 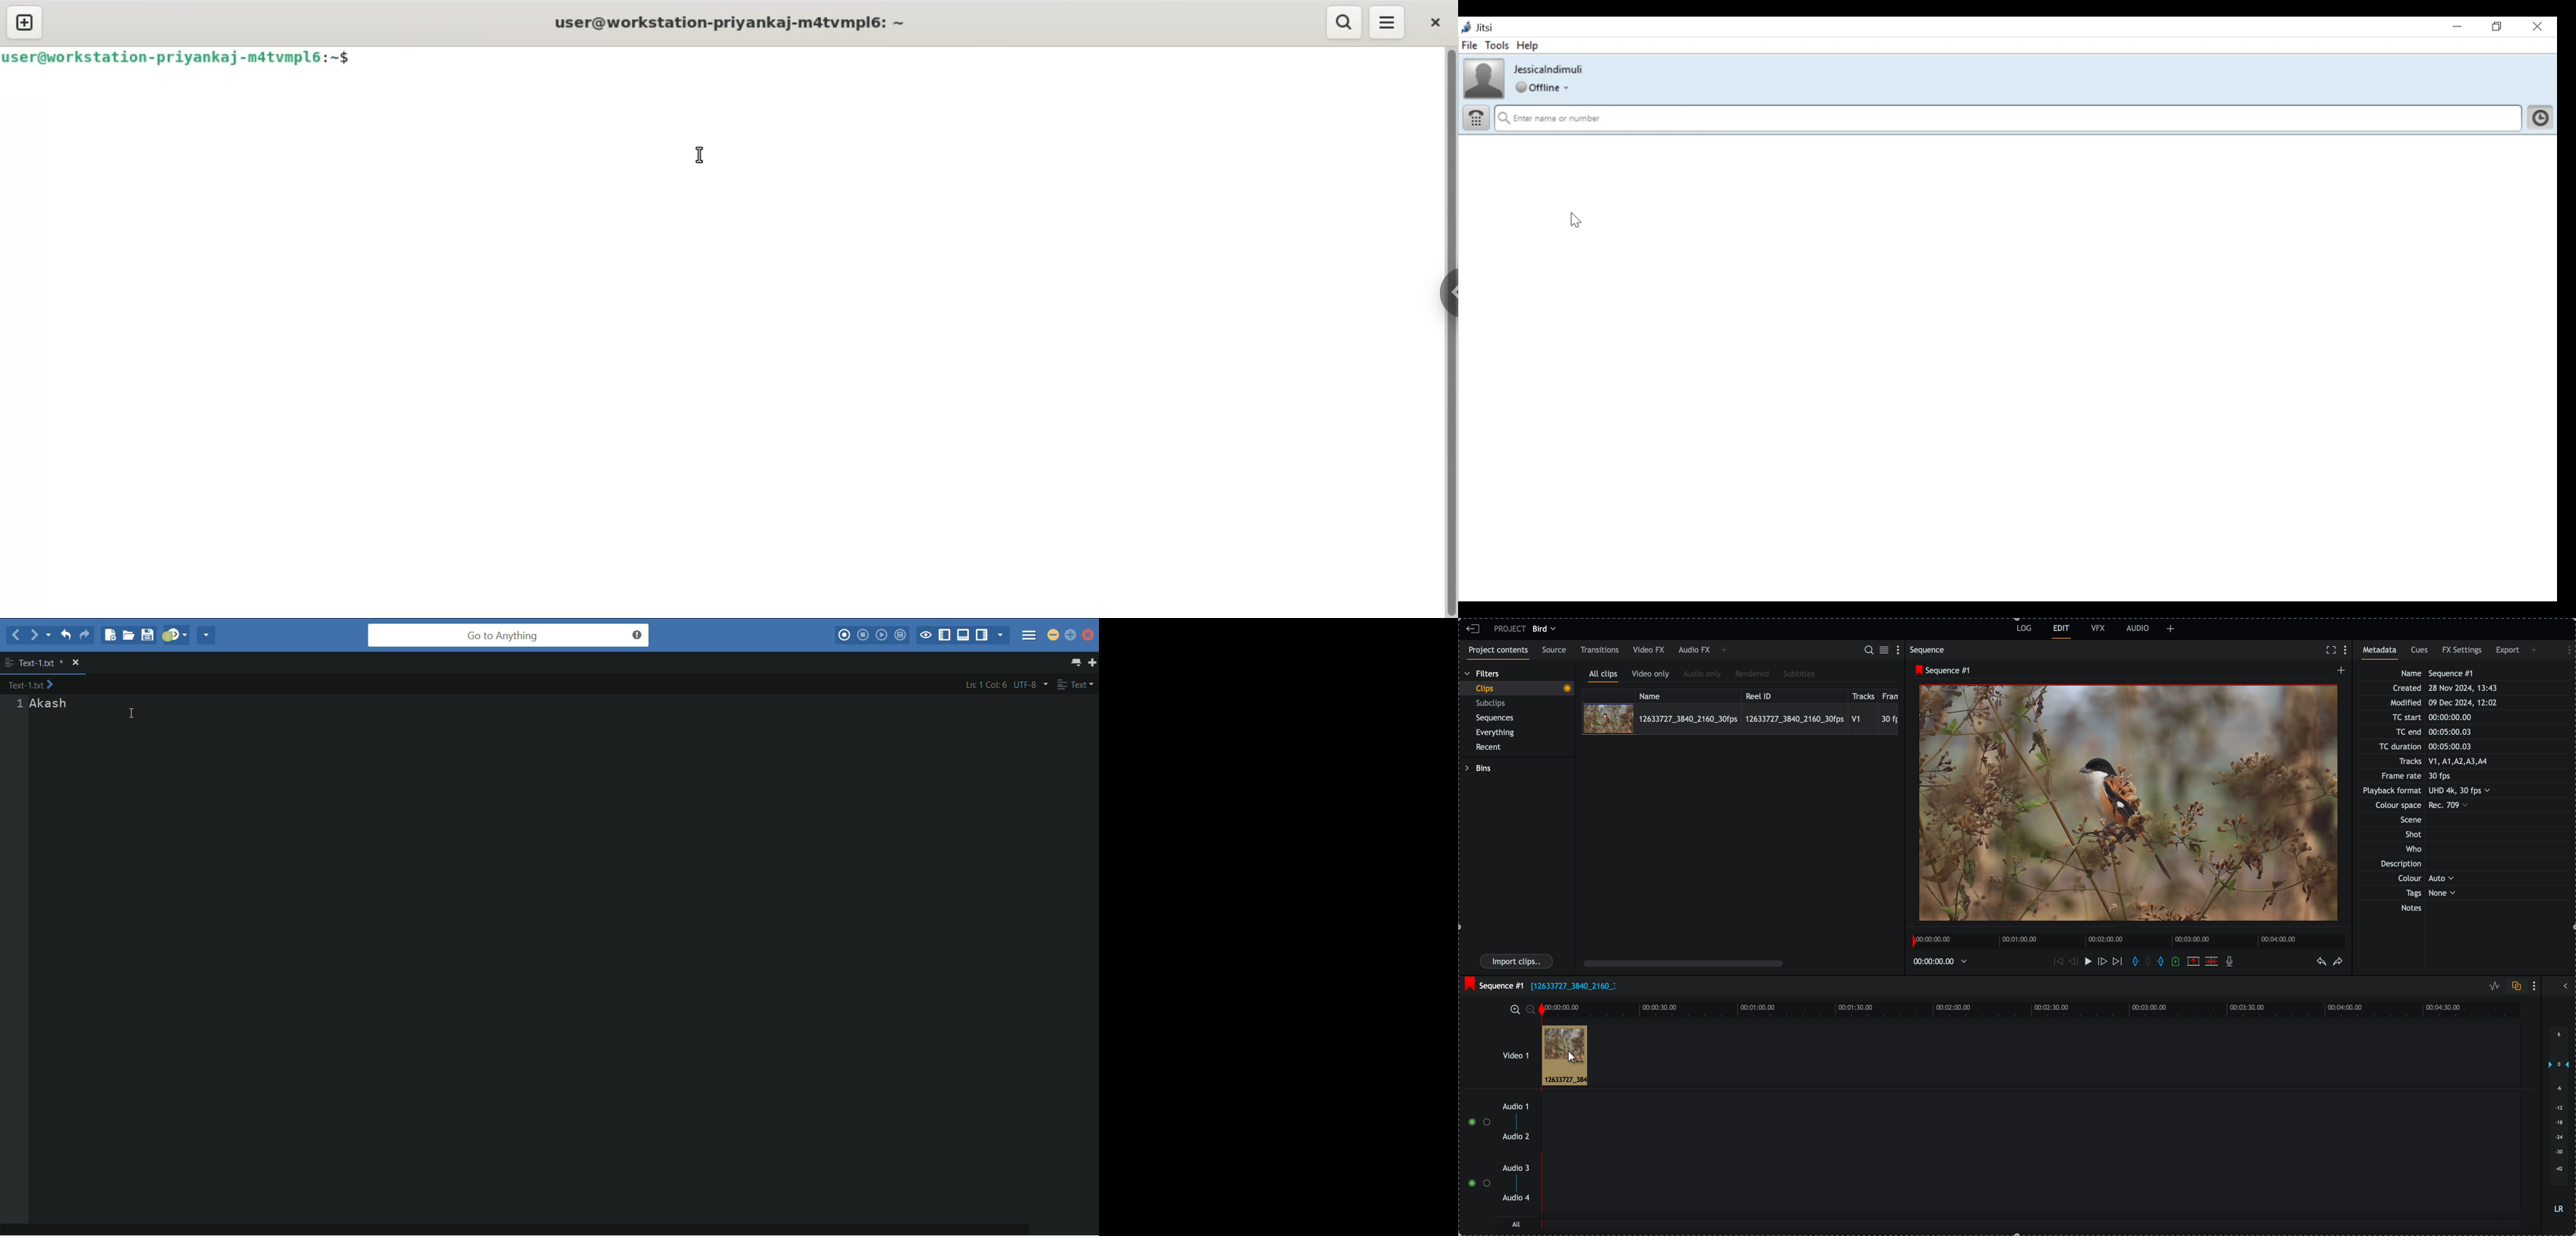 I want to click on timeline, so click(x=2030, y=1009).